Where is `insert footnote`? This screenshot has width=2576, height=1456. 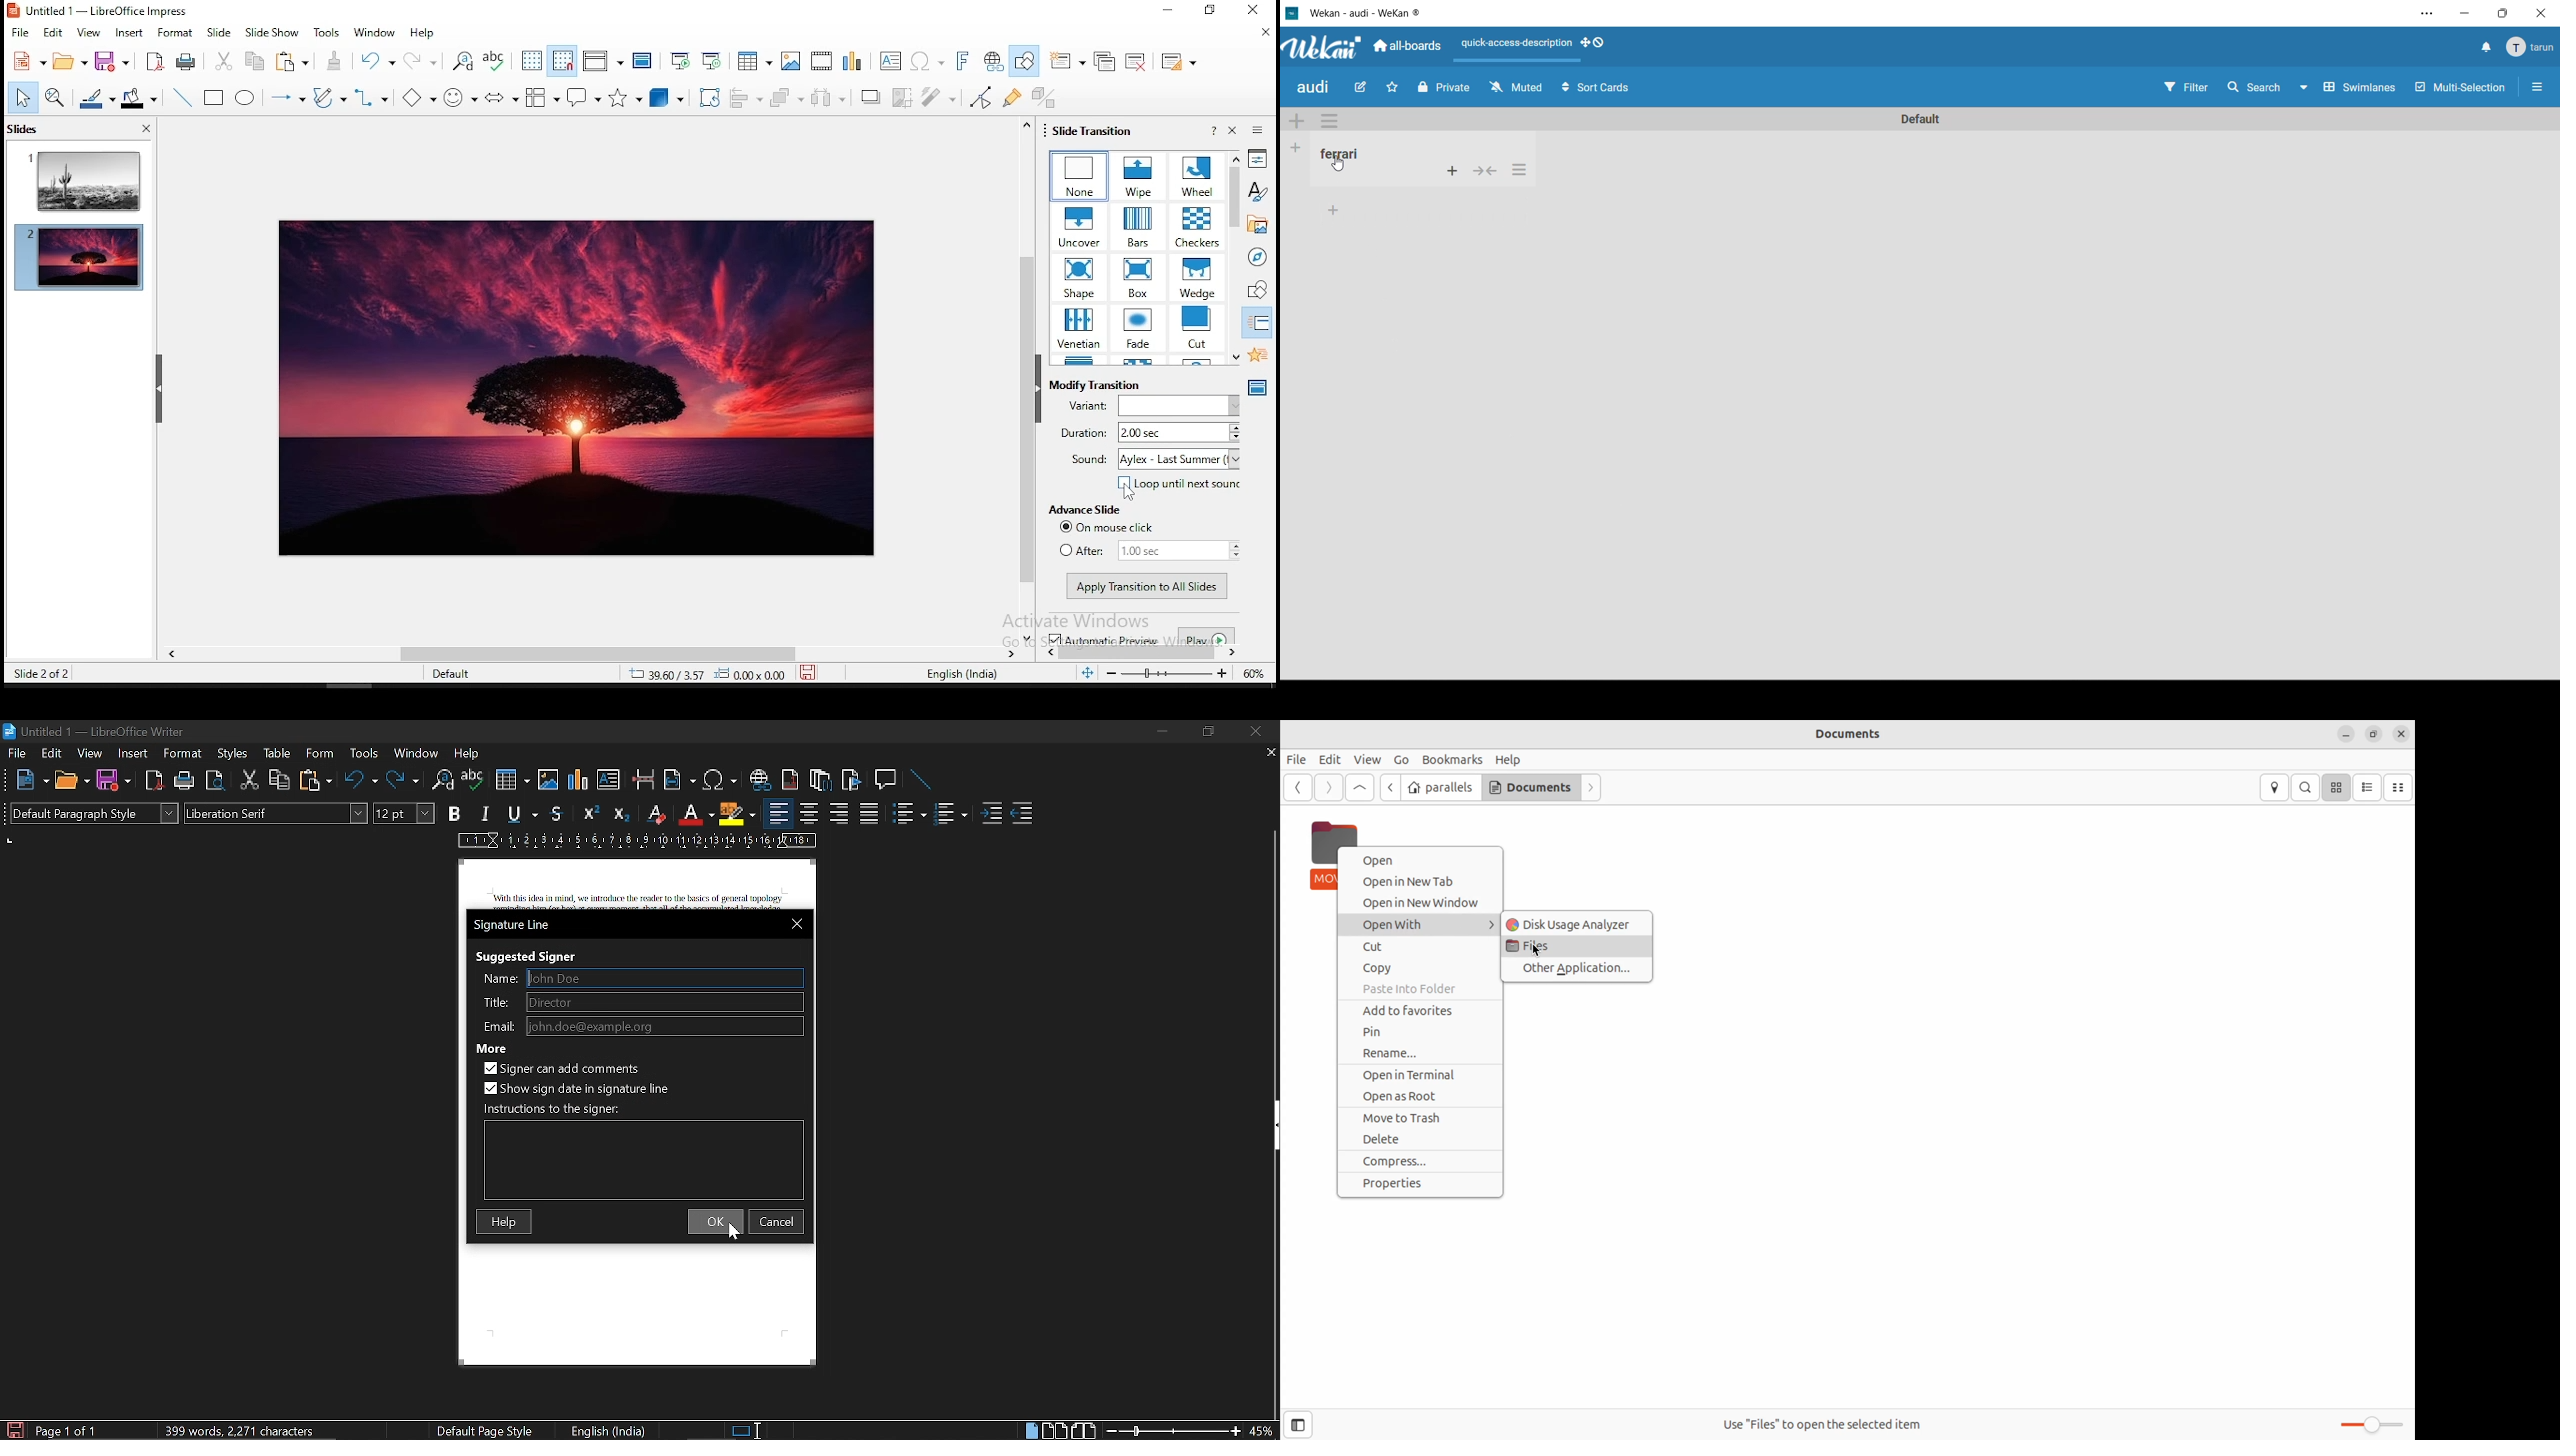
insert footnote is located at coordinates (821, 778).